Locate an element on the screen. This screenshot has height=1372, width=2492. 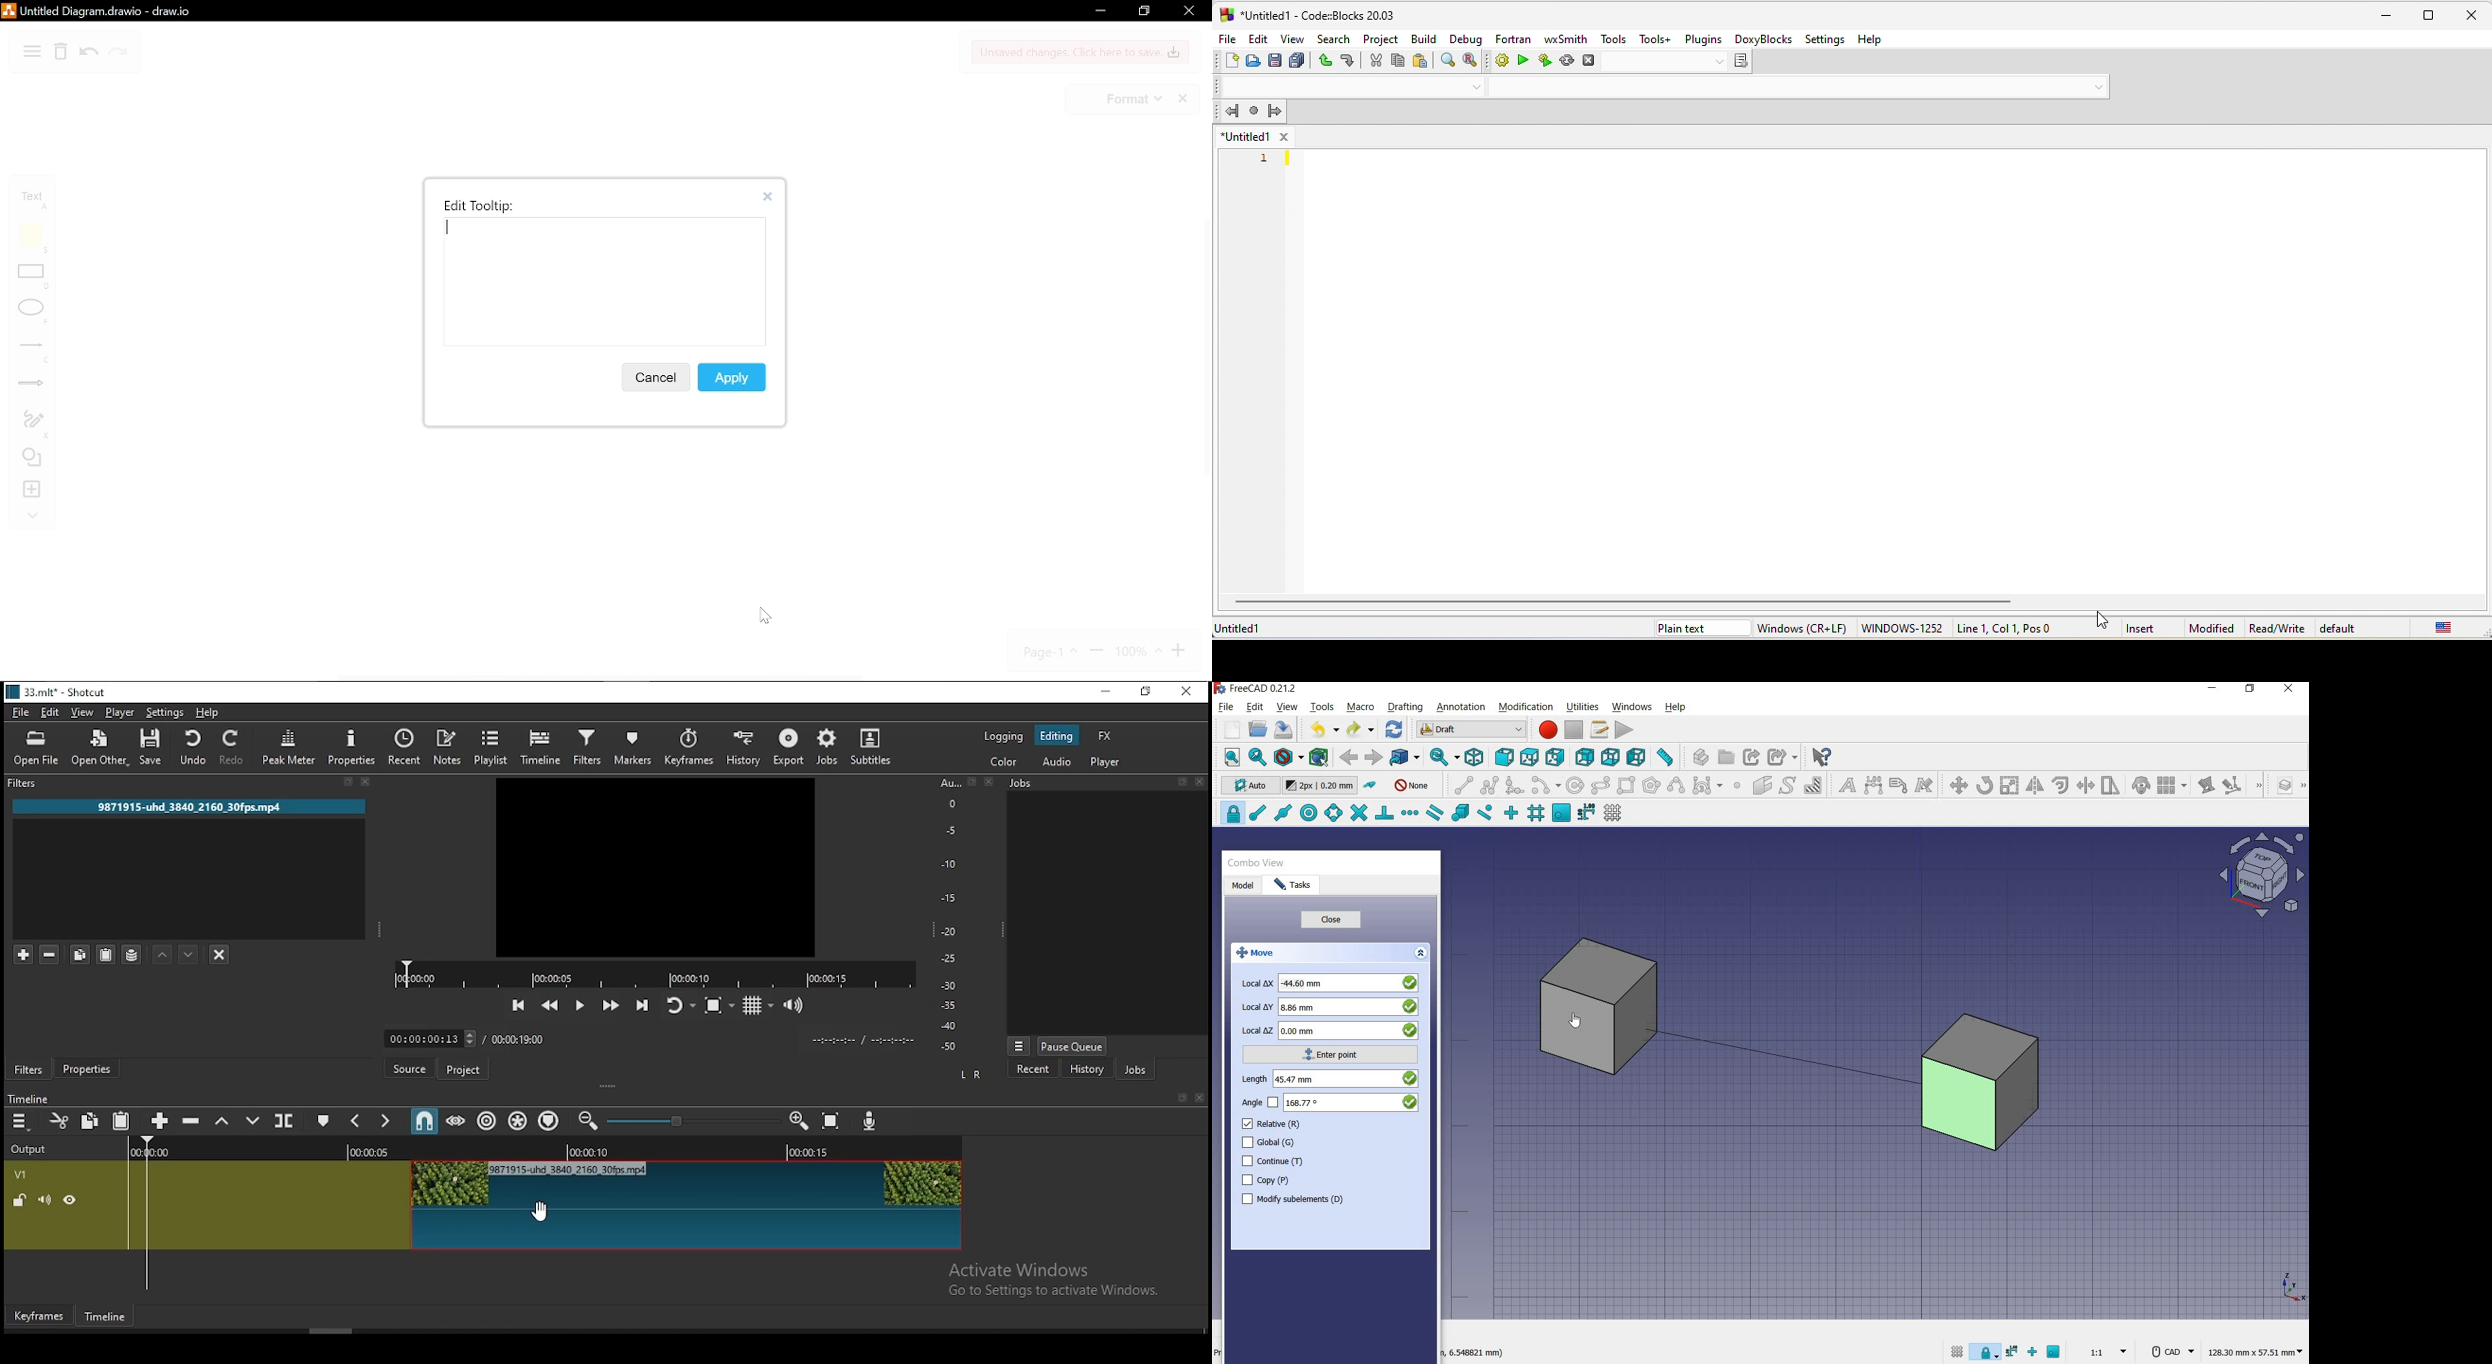
line is located at coordinates (1460, 785).